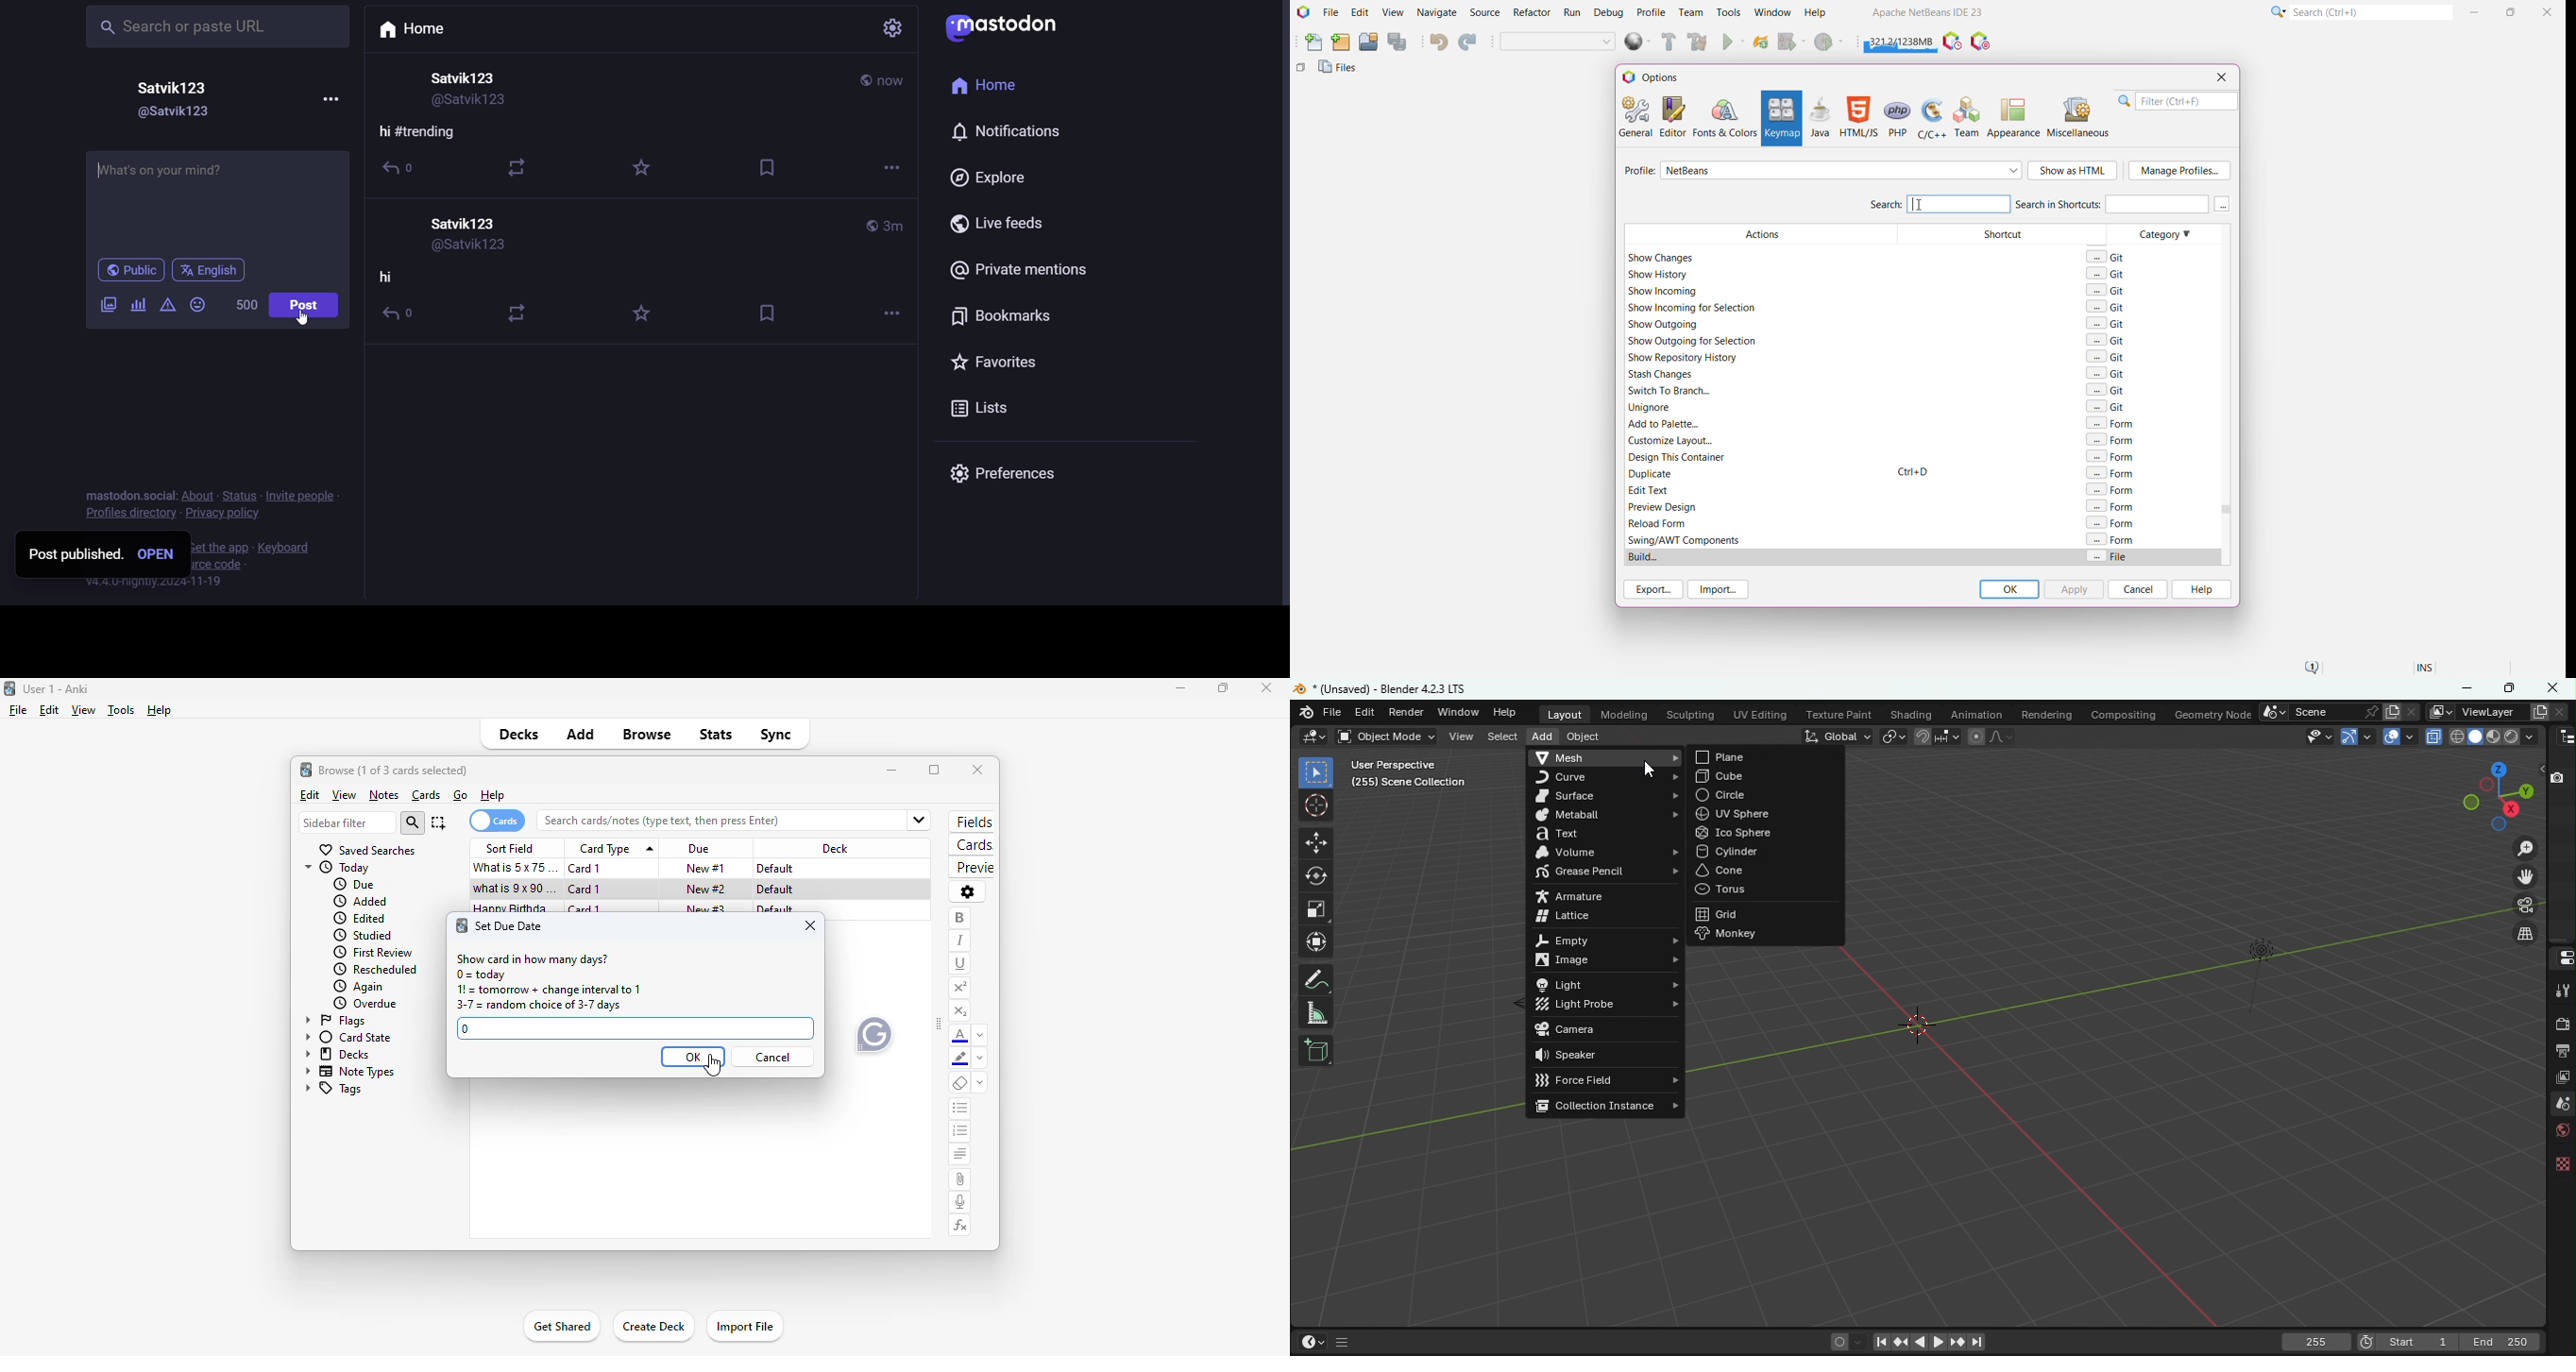  Describe the element at coordinates (214, 28) in the screenshot. I see `search` at that location.